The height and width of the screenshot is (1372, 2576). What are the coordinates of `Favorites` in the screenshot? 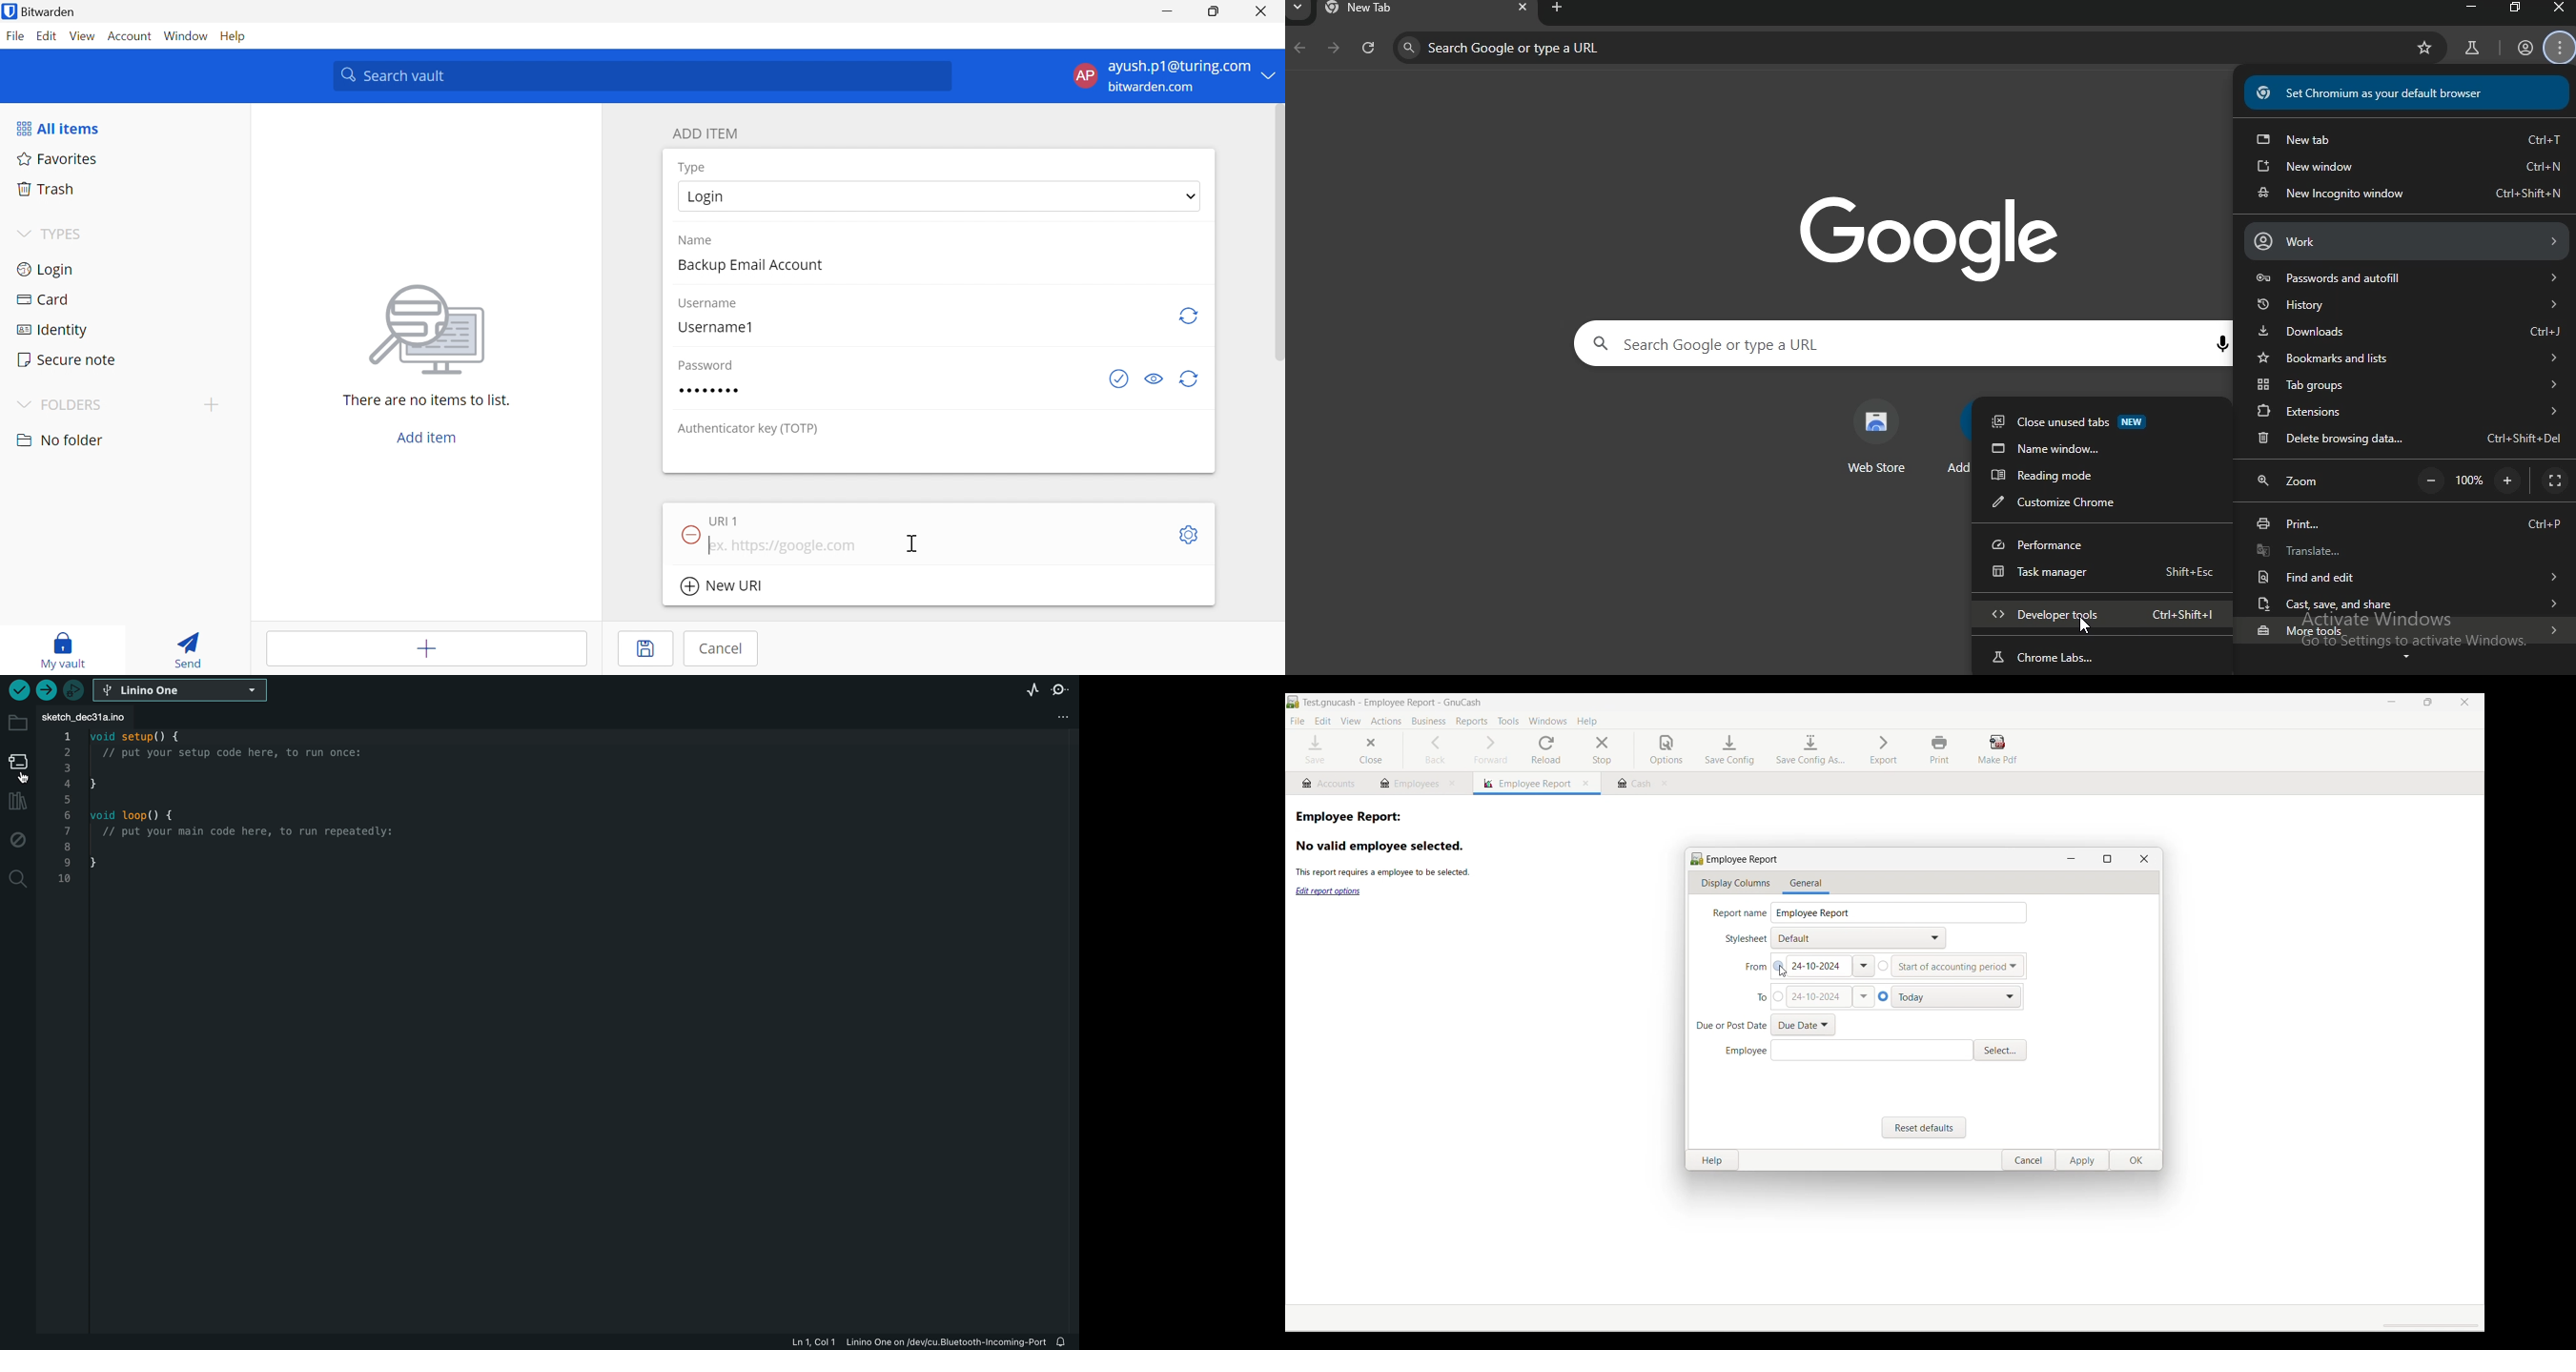 It's located at (59, 158).